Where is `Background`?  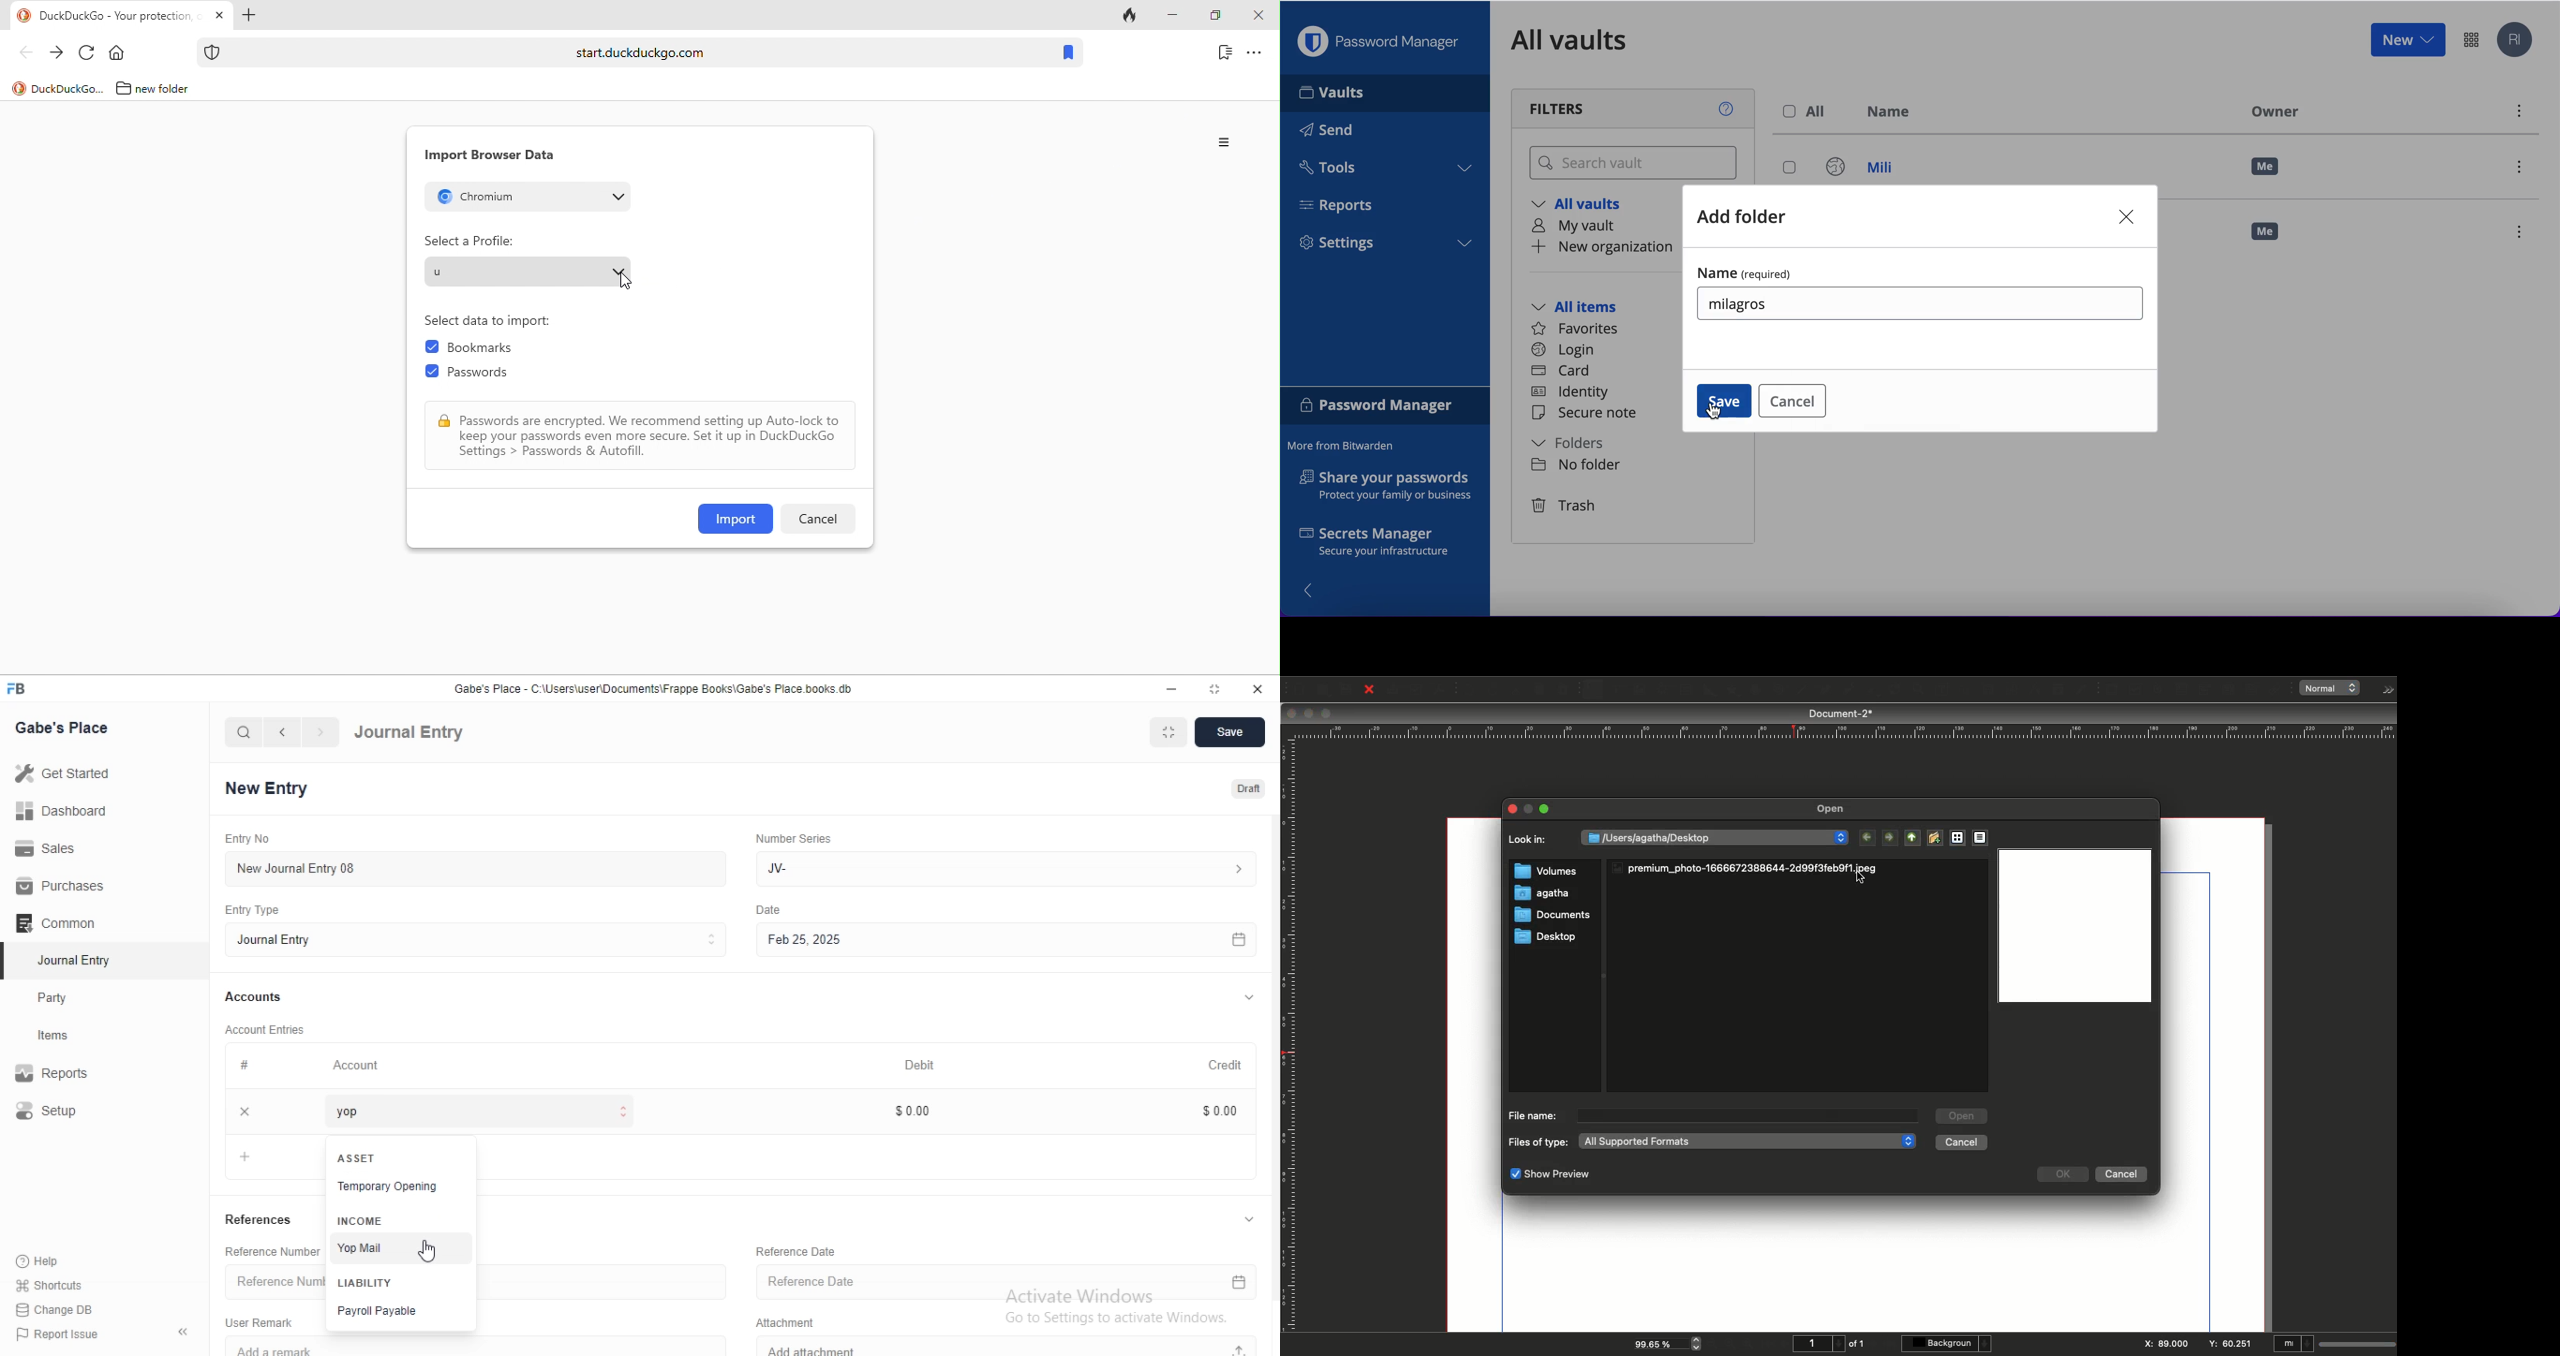
Background is located at coordinates (1949, 1344).